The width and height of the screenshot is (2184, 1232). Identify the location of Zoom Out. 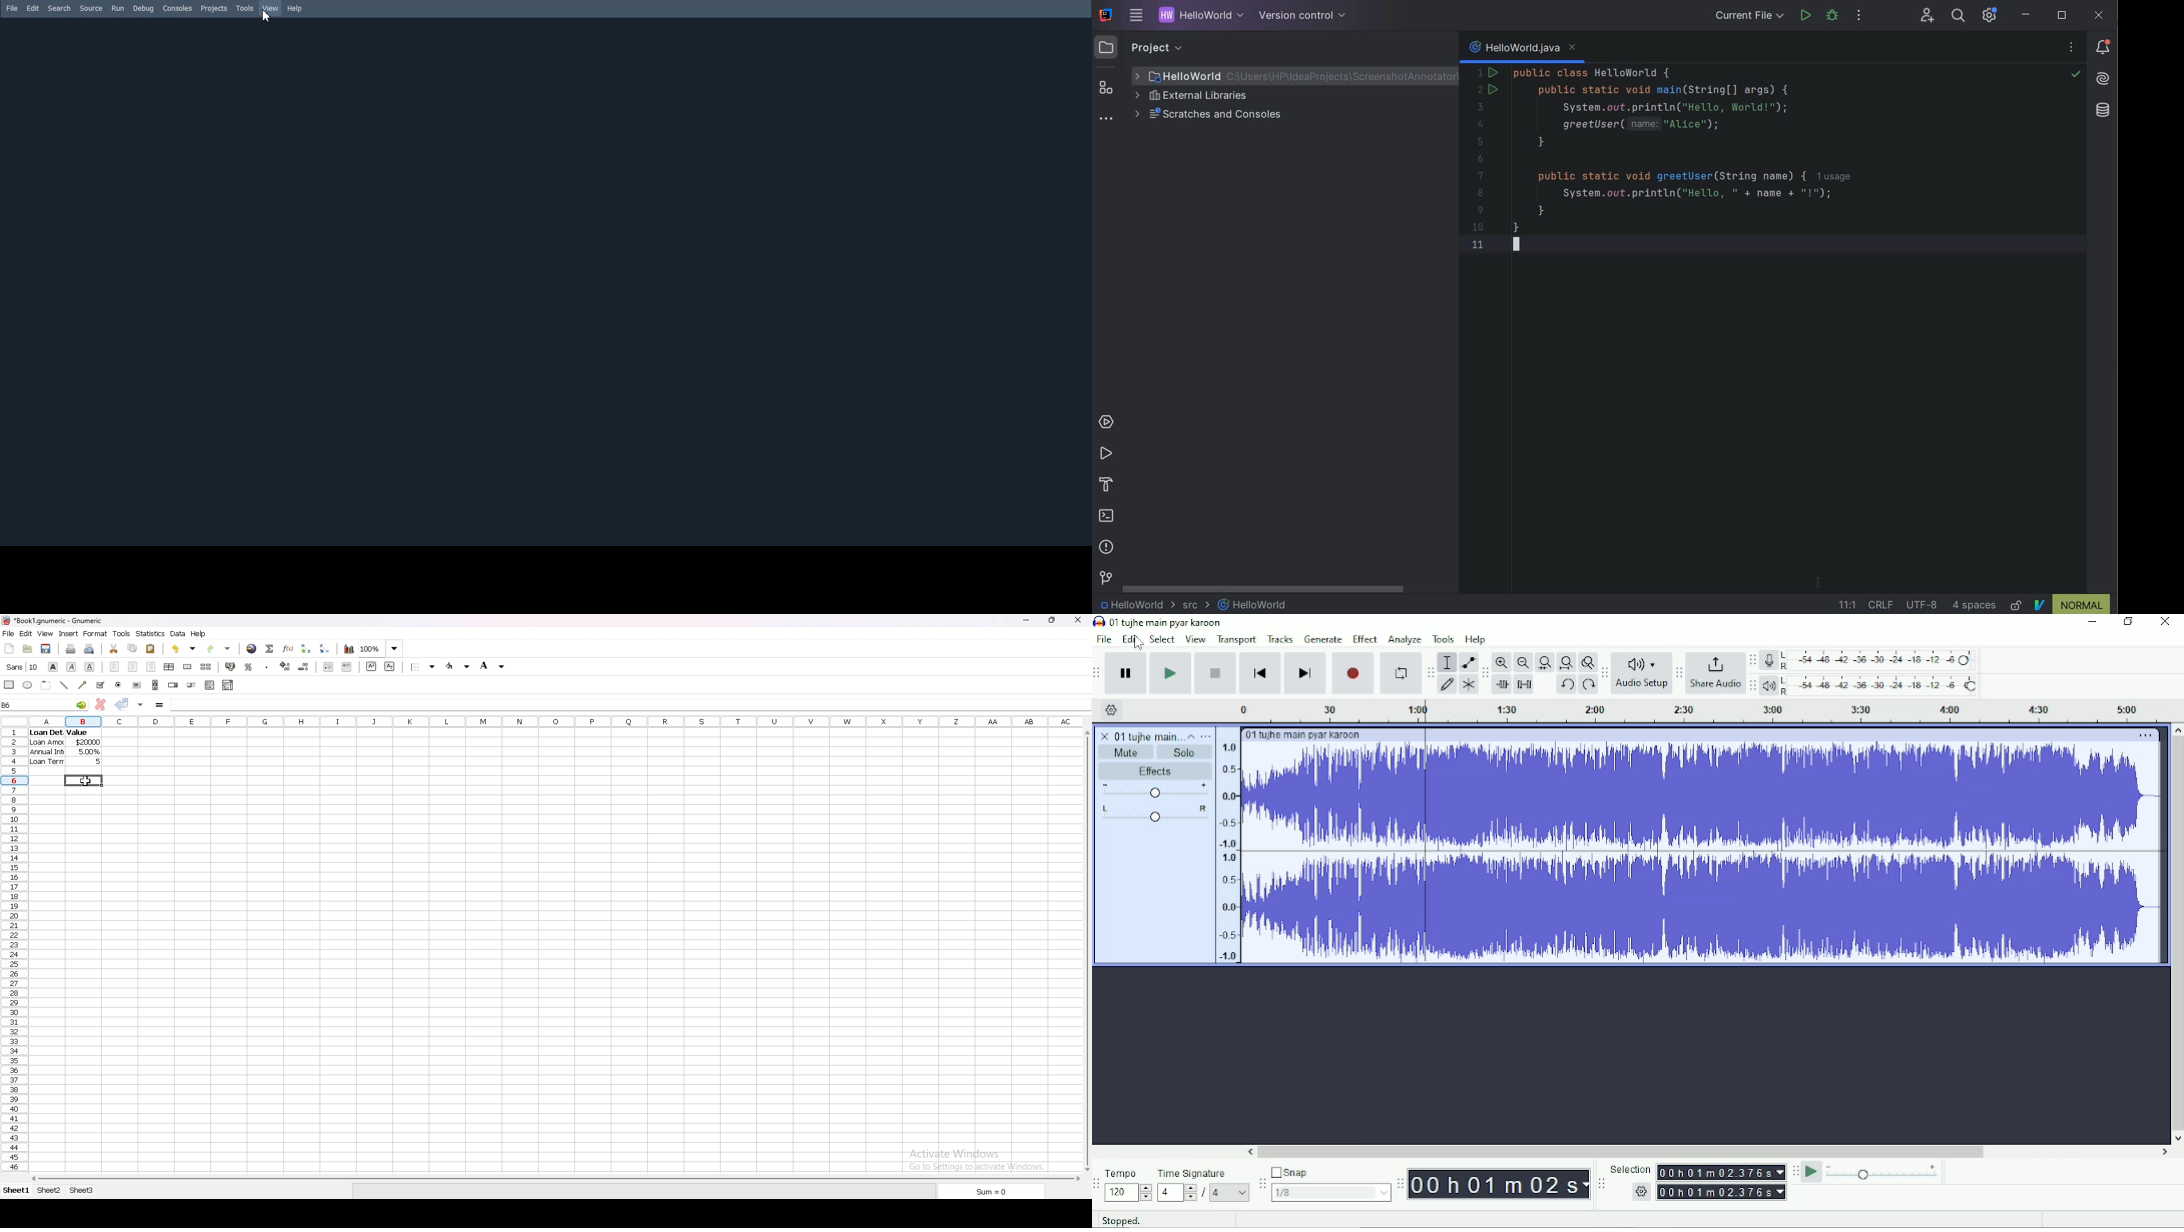
(1522, 662).